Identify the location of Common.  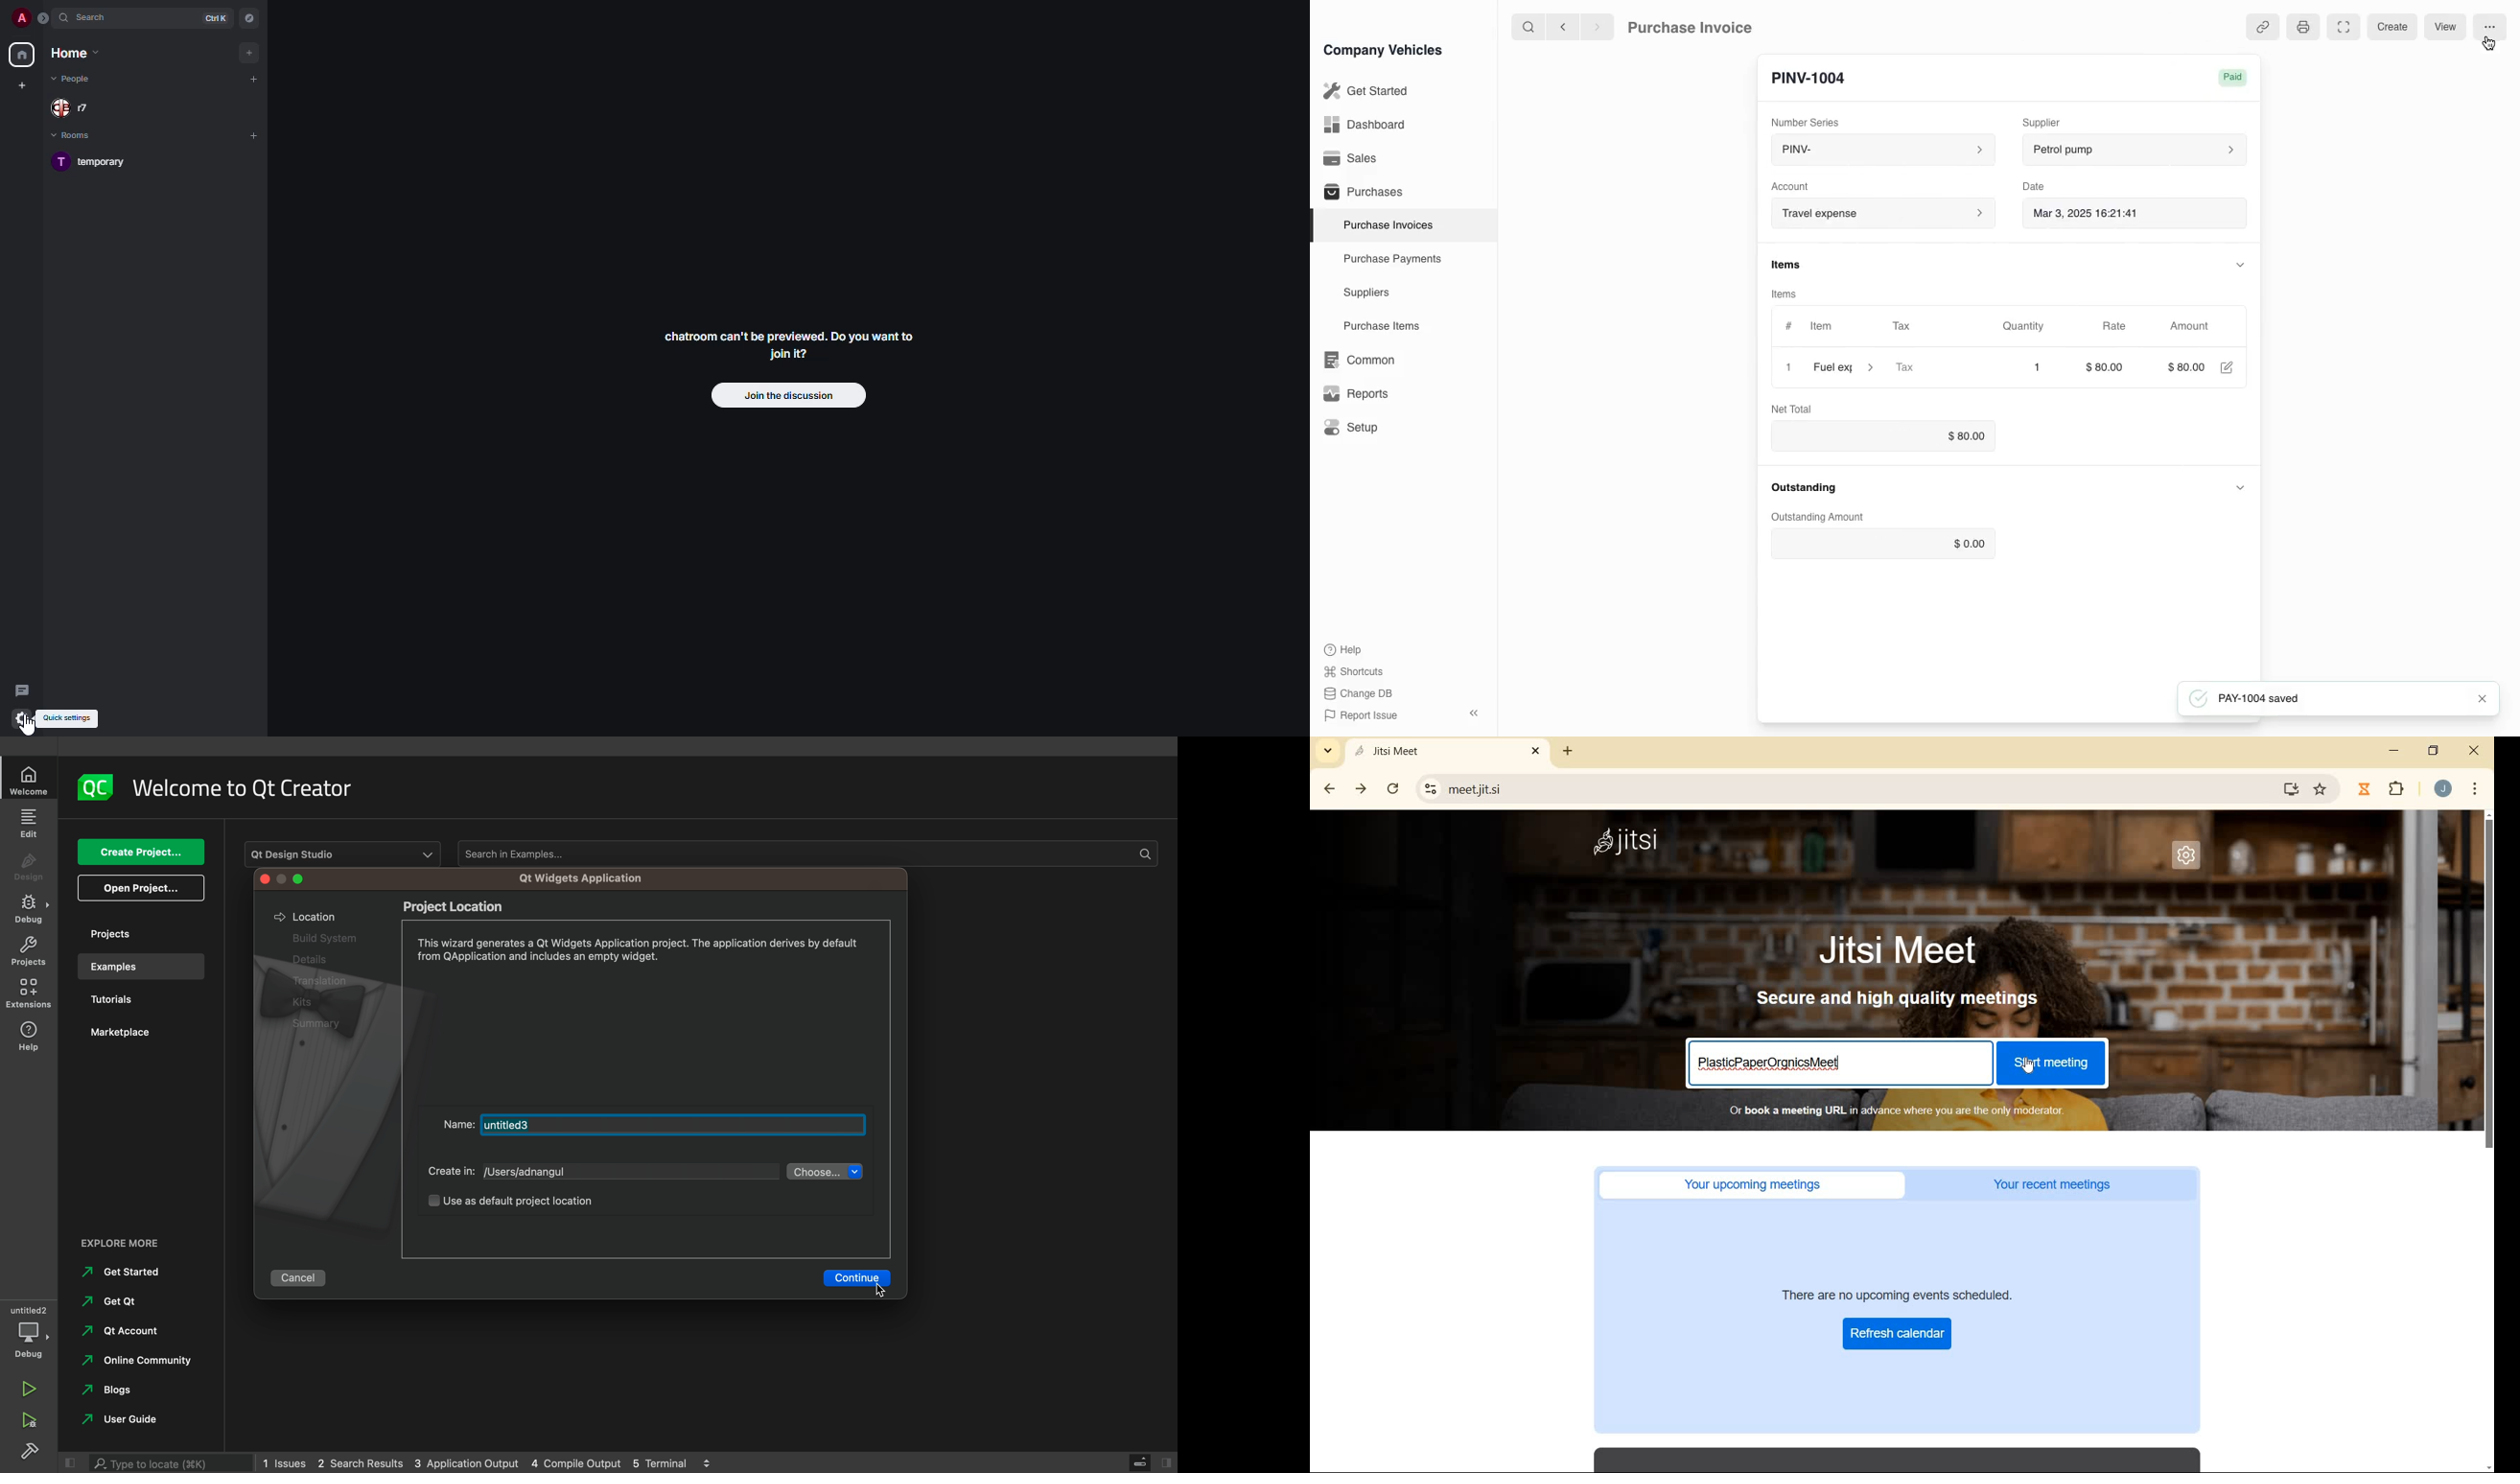
(1355, 360).